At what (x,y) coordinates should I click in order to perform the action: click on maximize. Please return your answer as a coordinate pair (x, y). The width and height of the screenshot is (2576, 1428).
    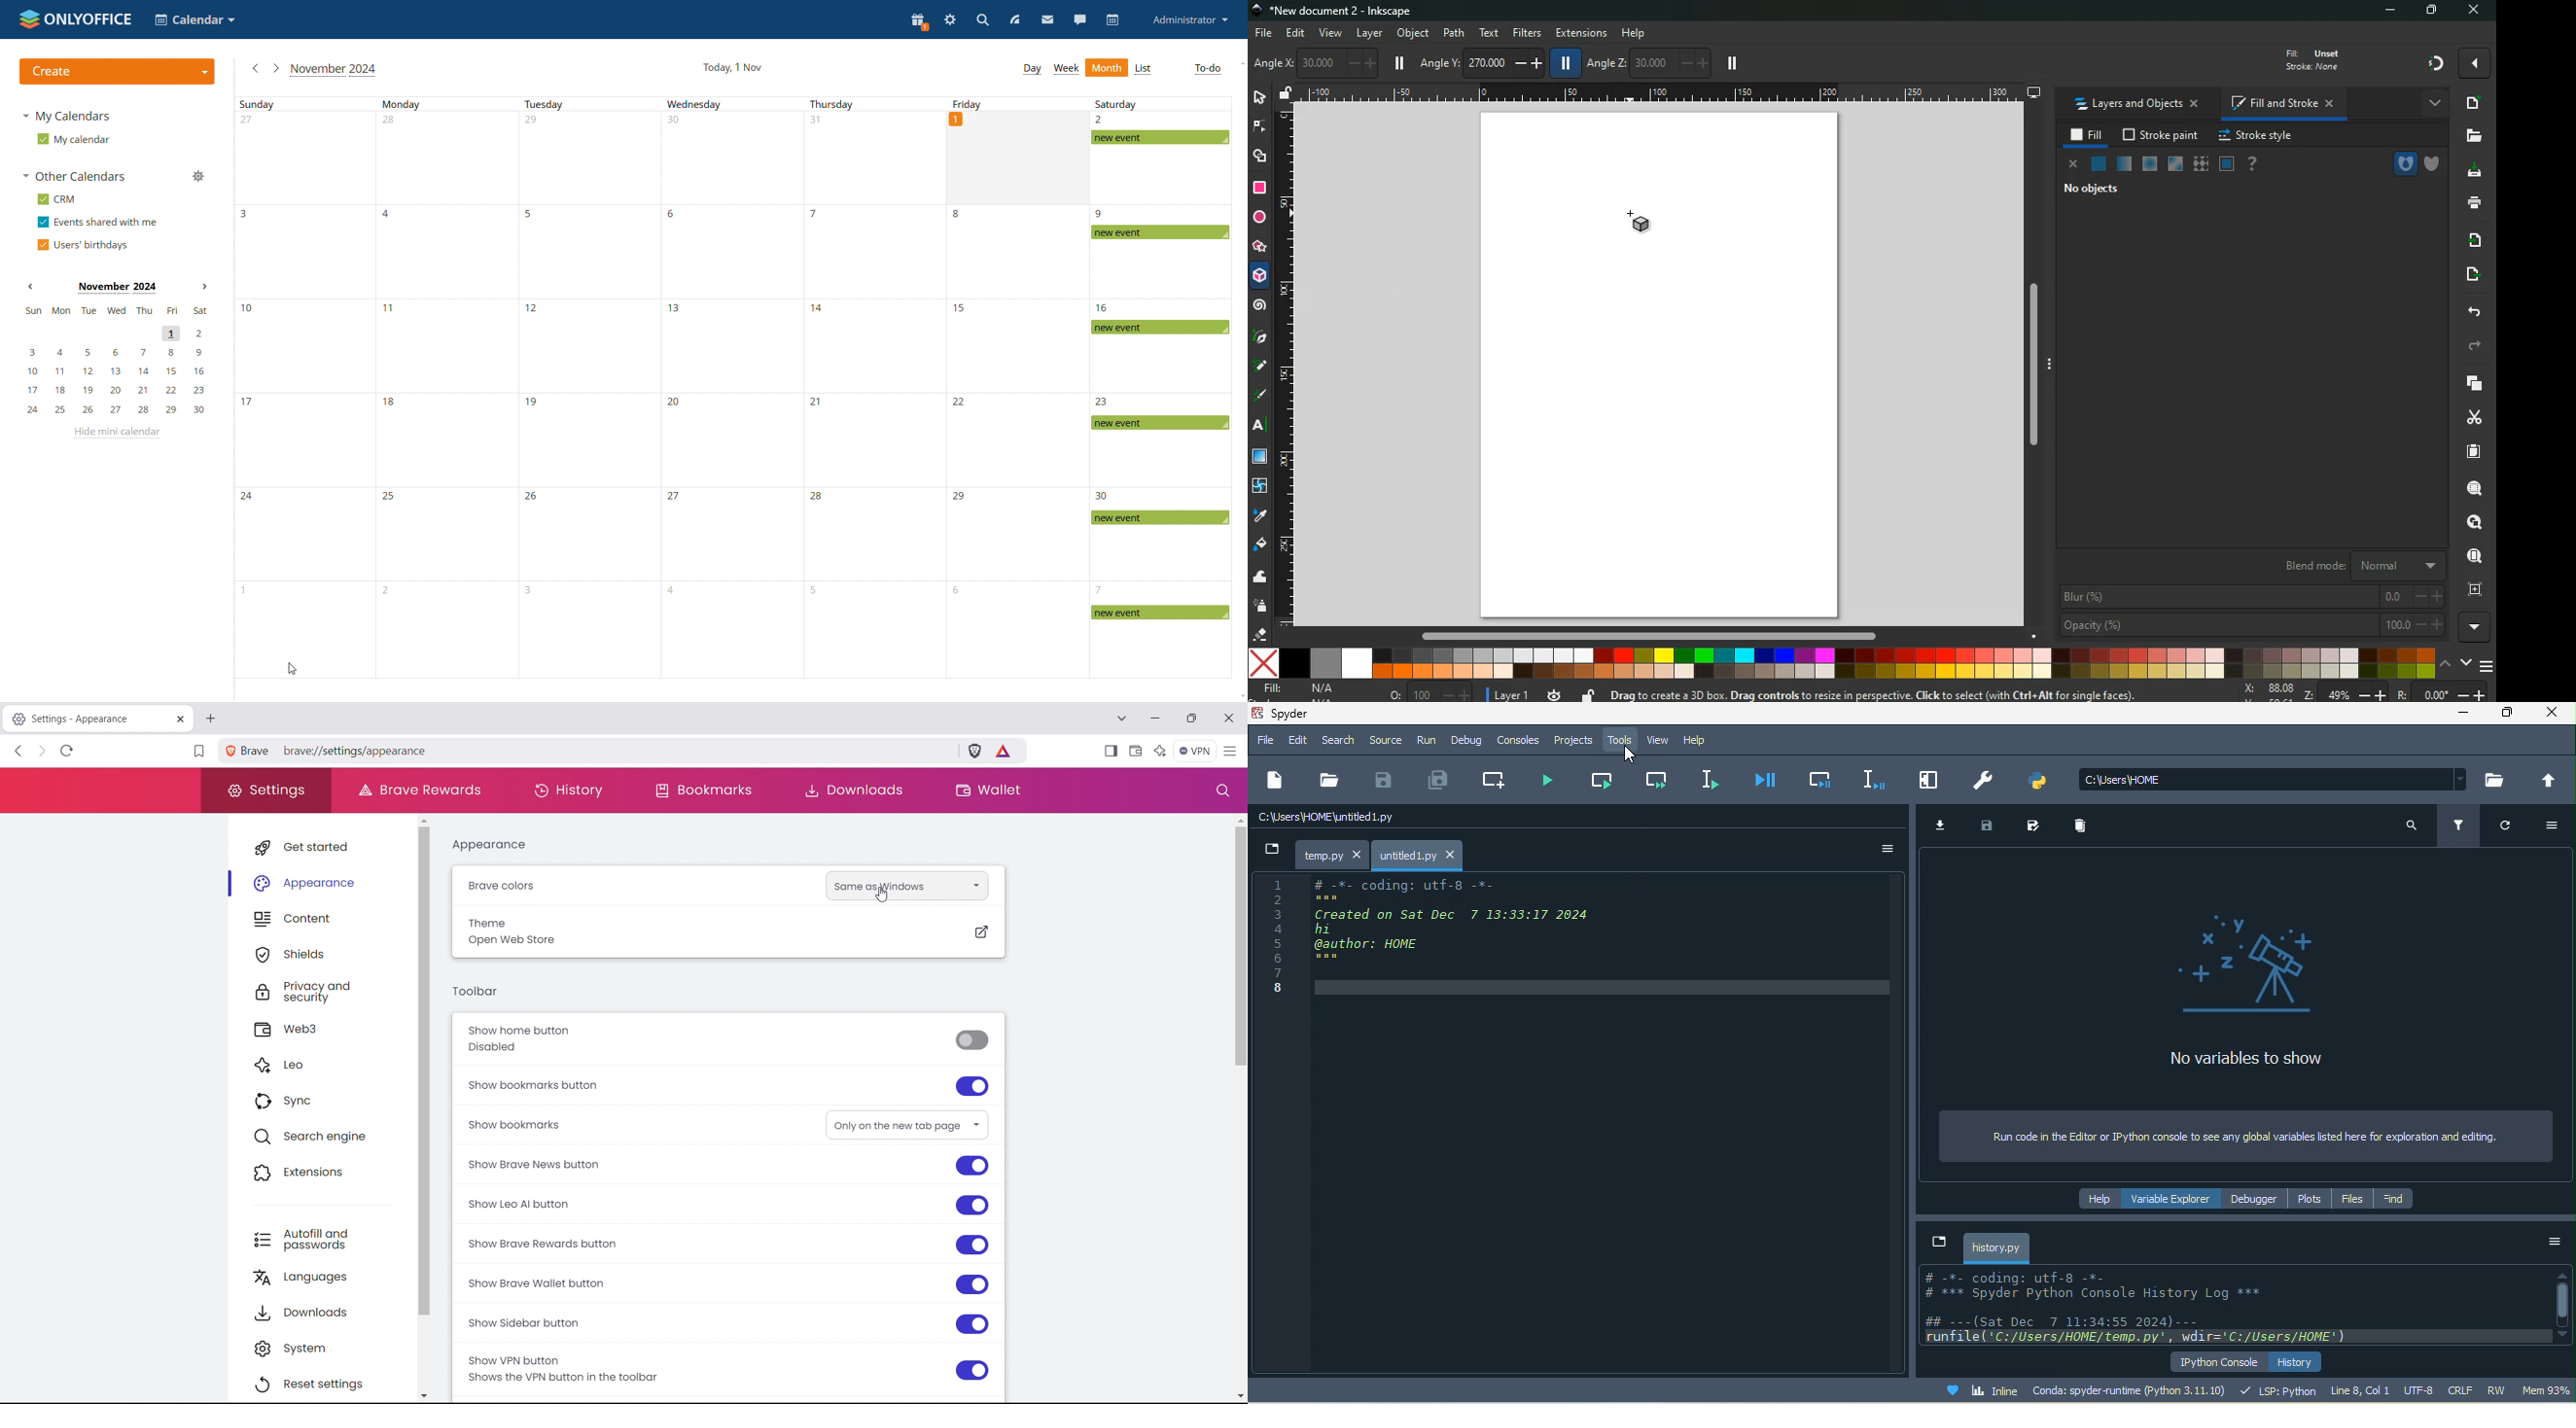
    Looking at the image, I should click on (2508, 714).